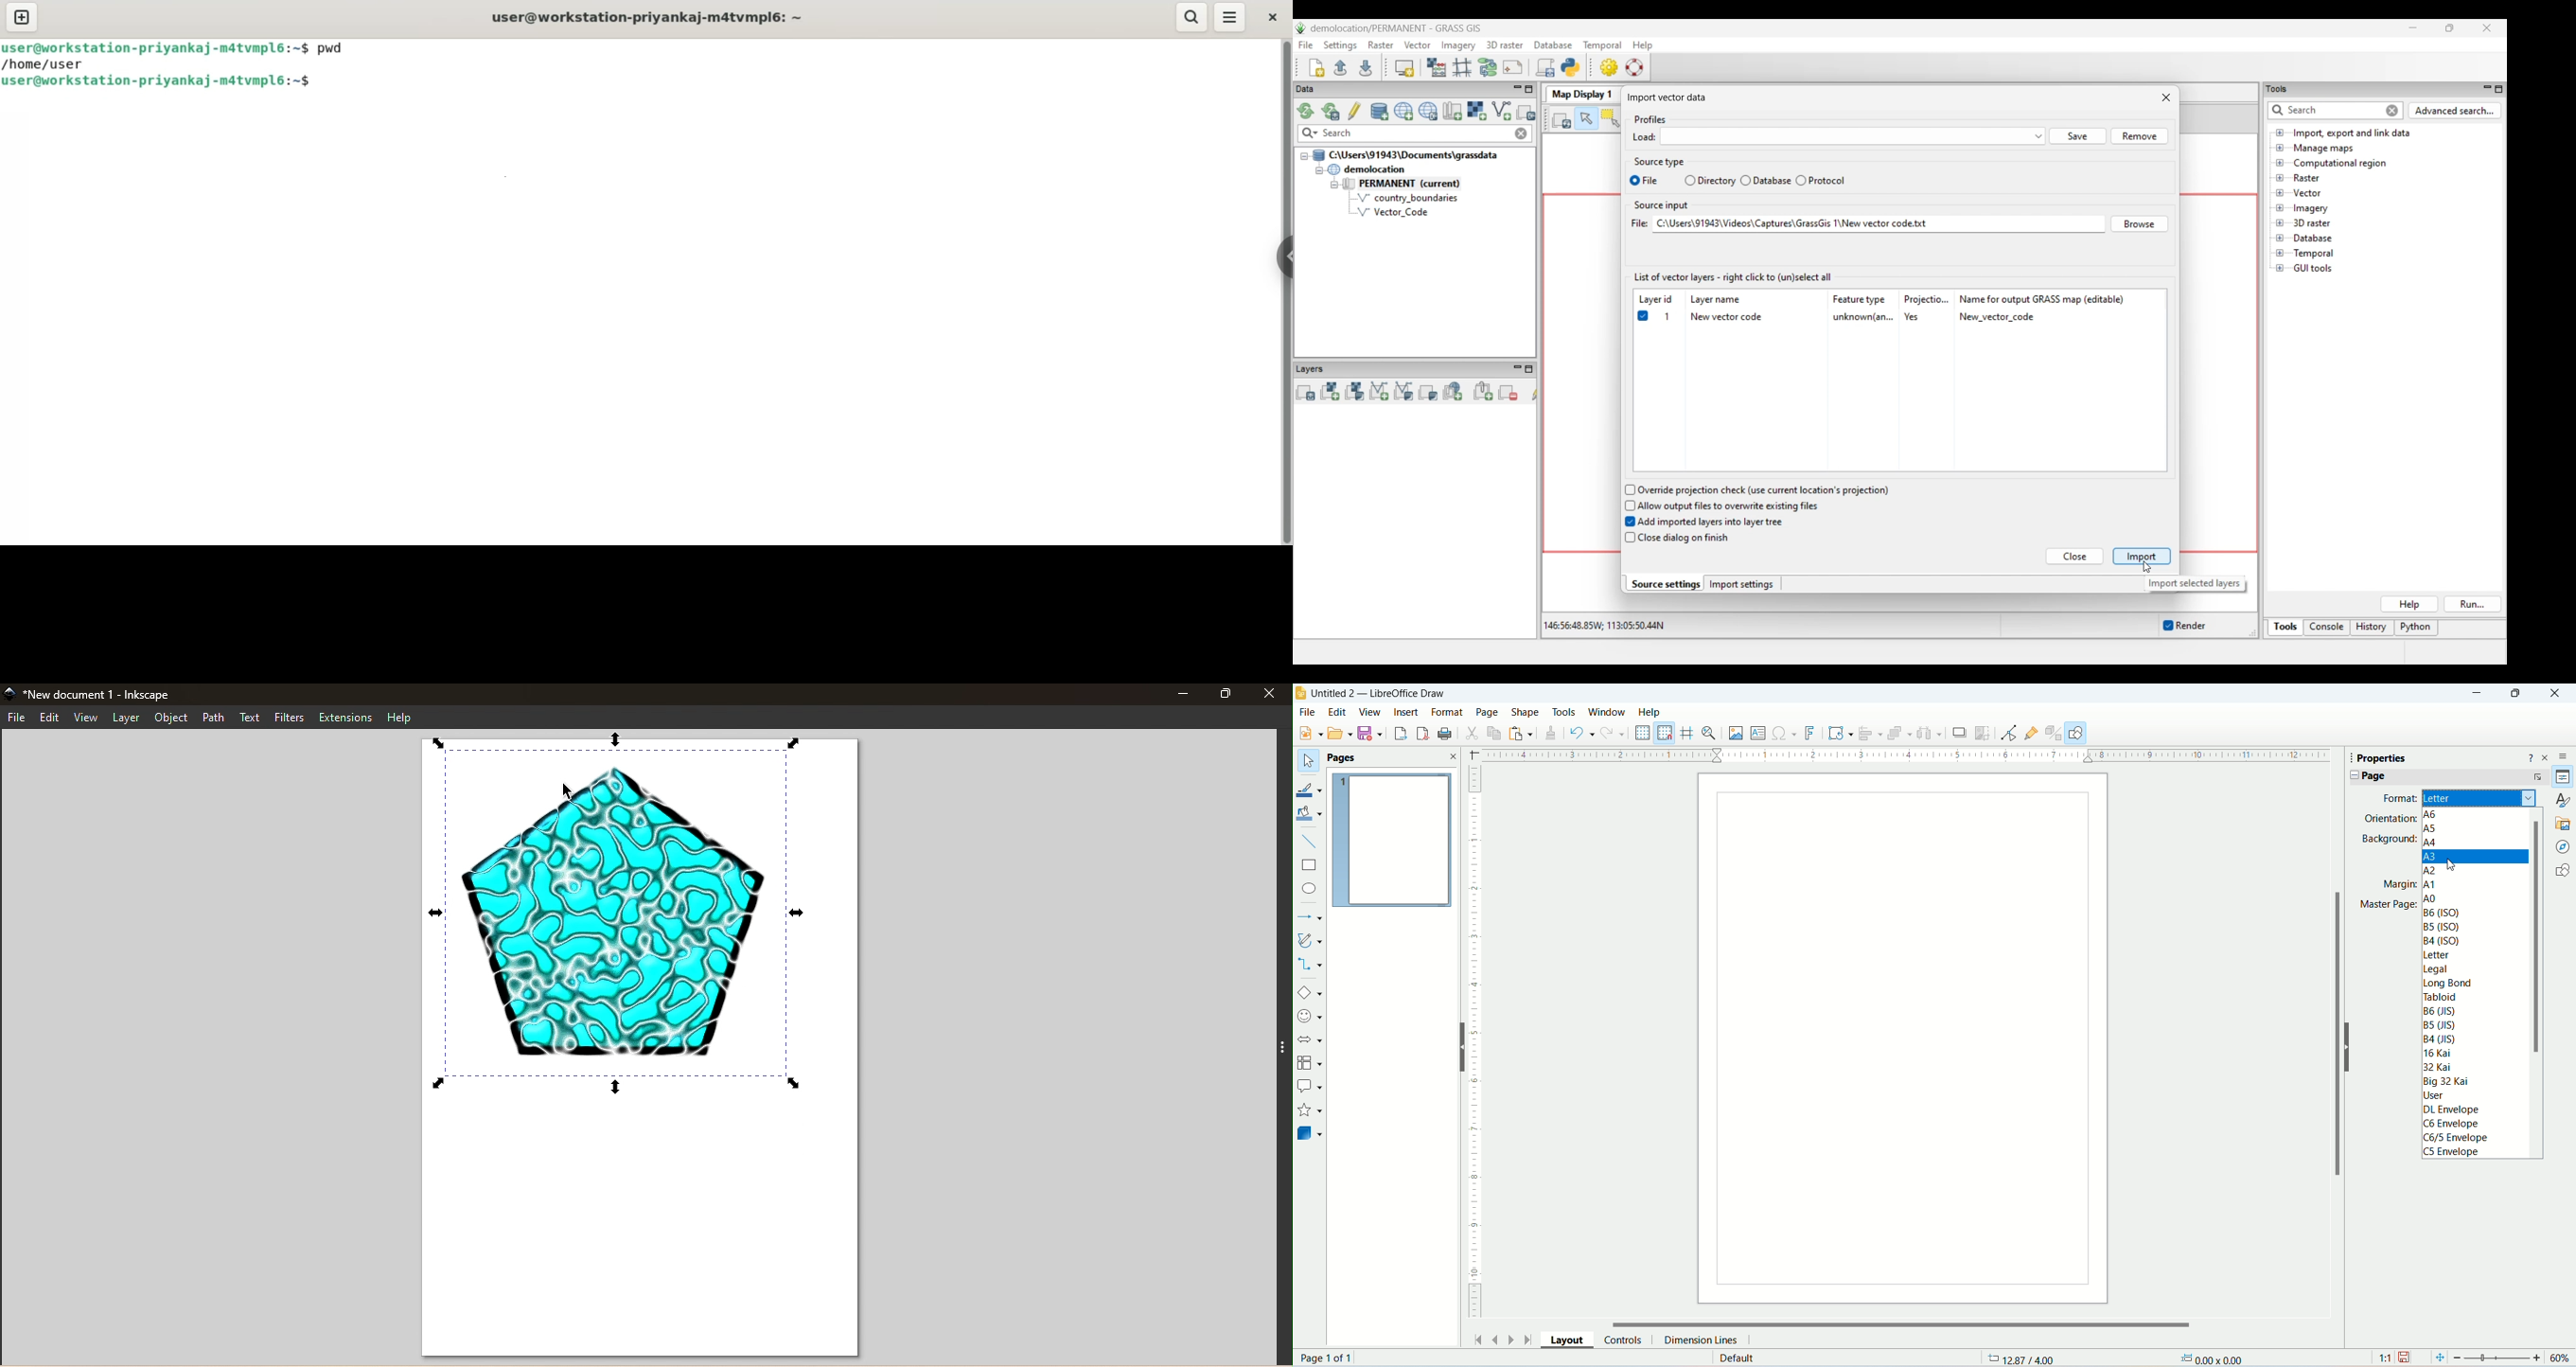 Image resolution: width=2576 pixels, height=1372 pixels. I want to click on A3, so click(2475, 856).